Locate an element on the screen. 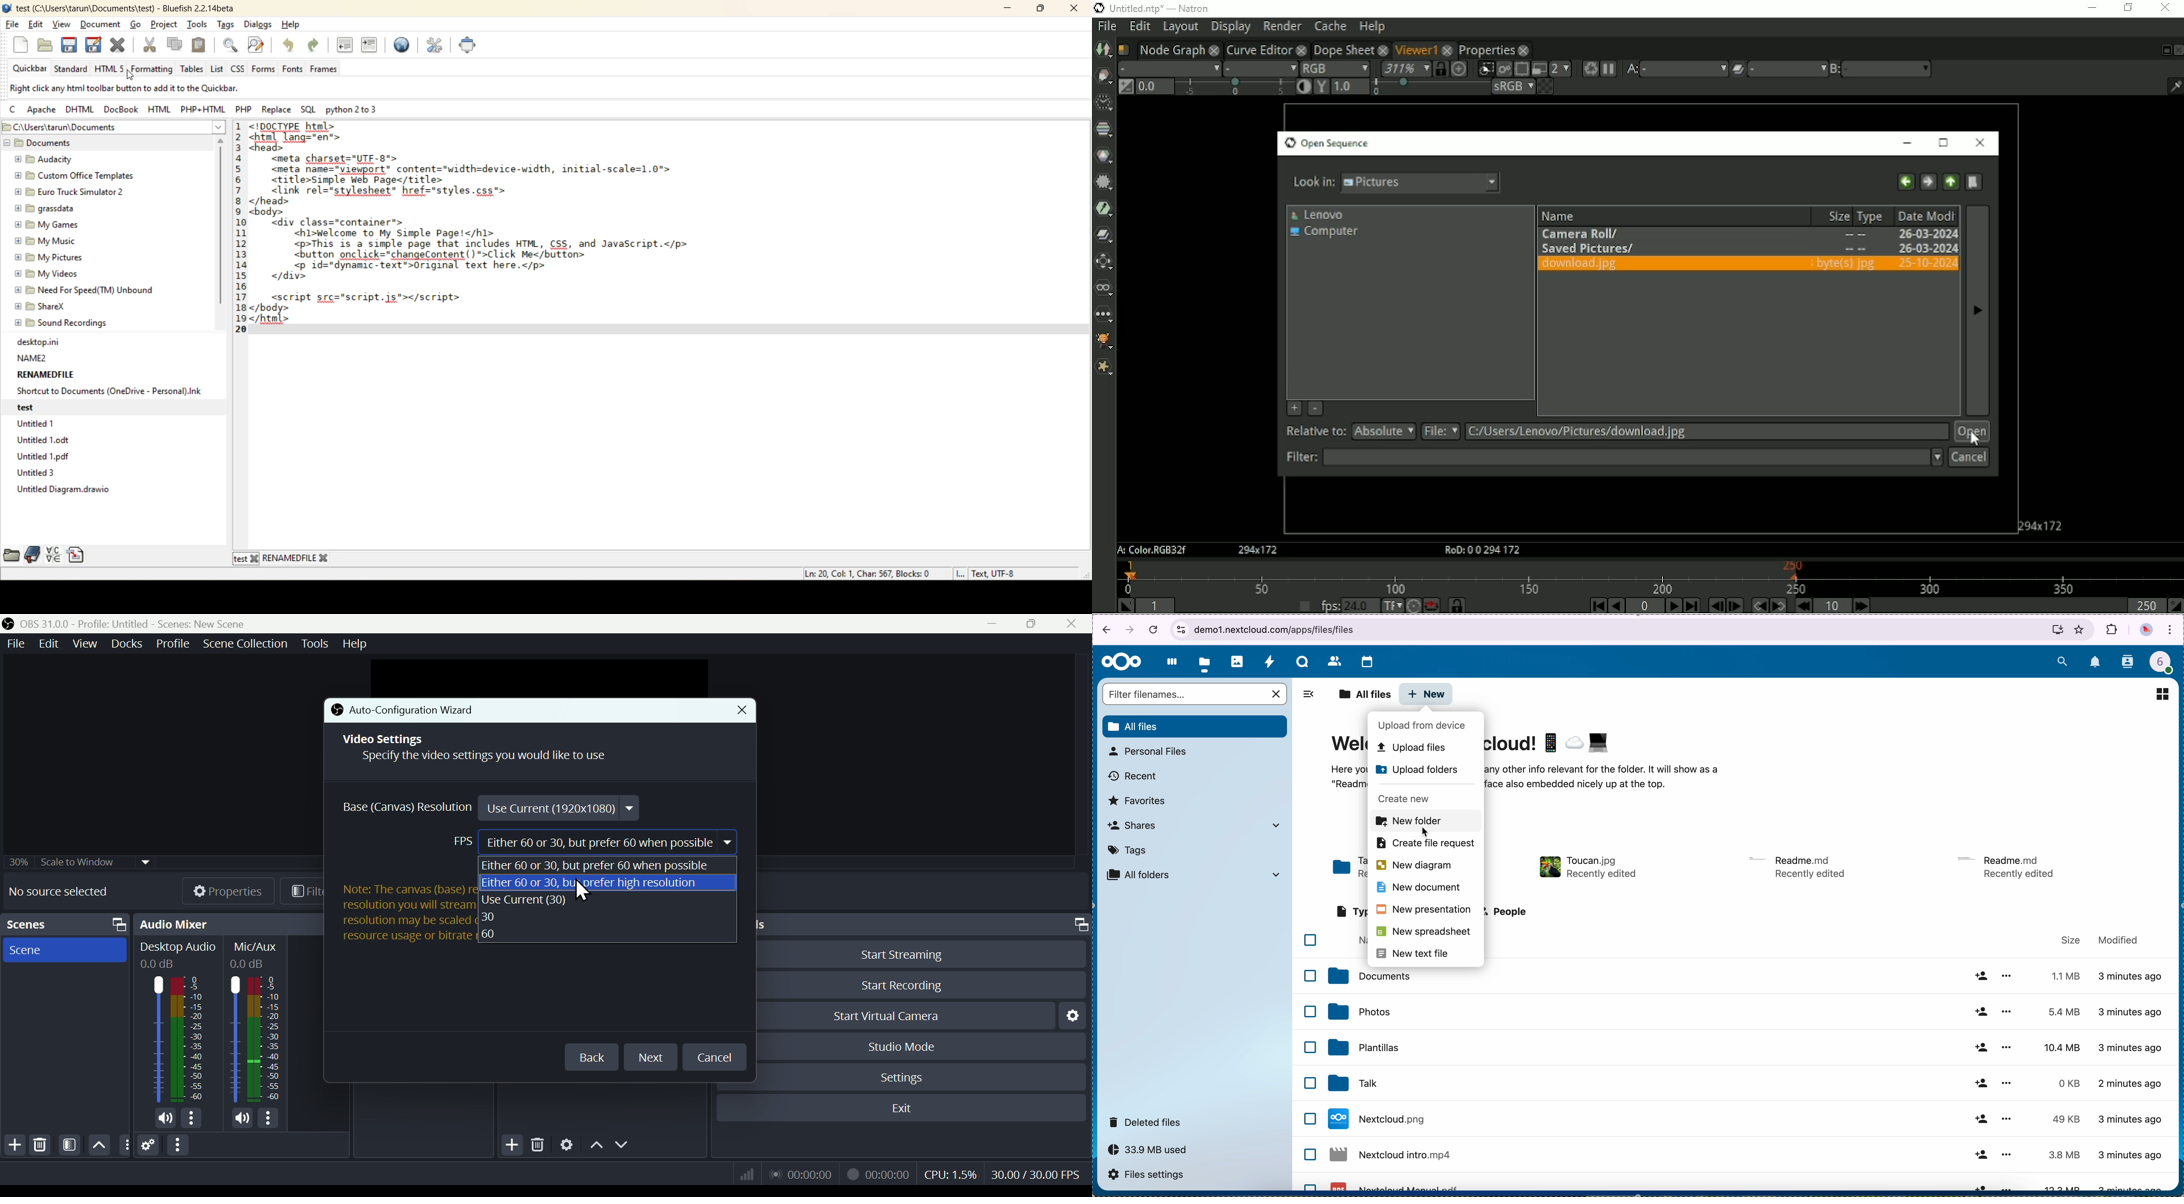 The height and width of the screenshot is (1204, 2184). Delete is located at coordinates (41, 1145).